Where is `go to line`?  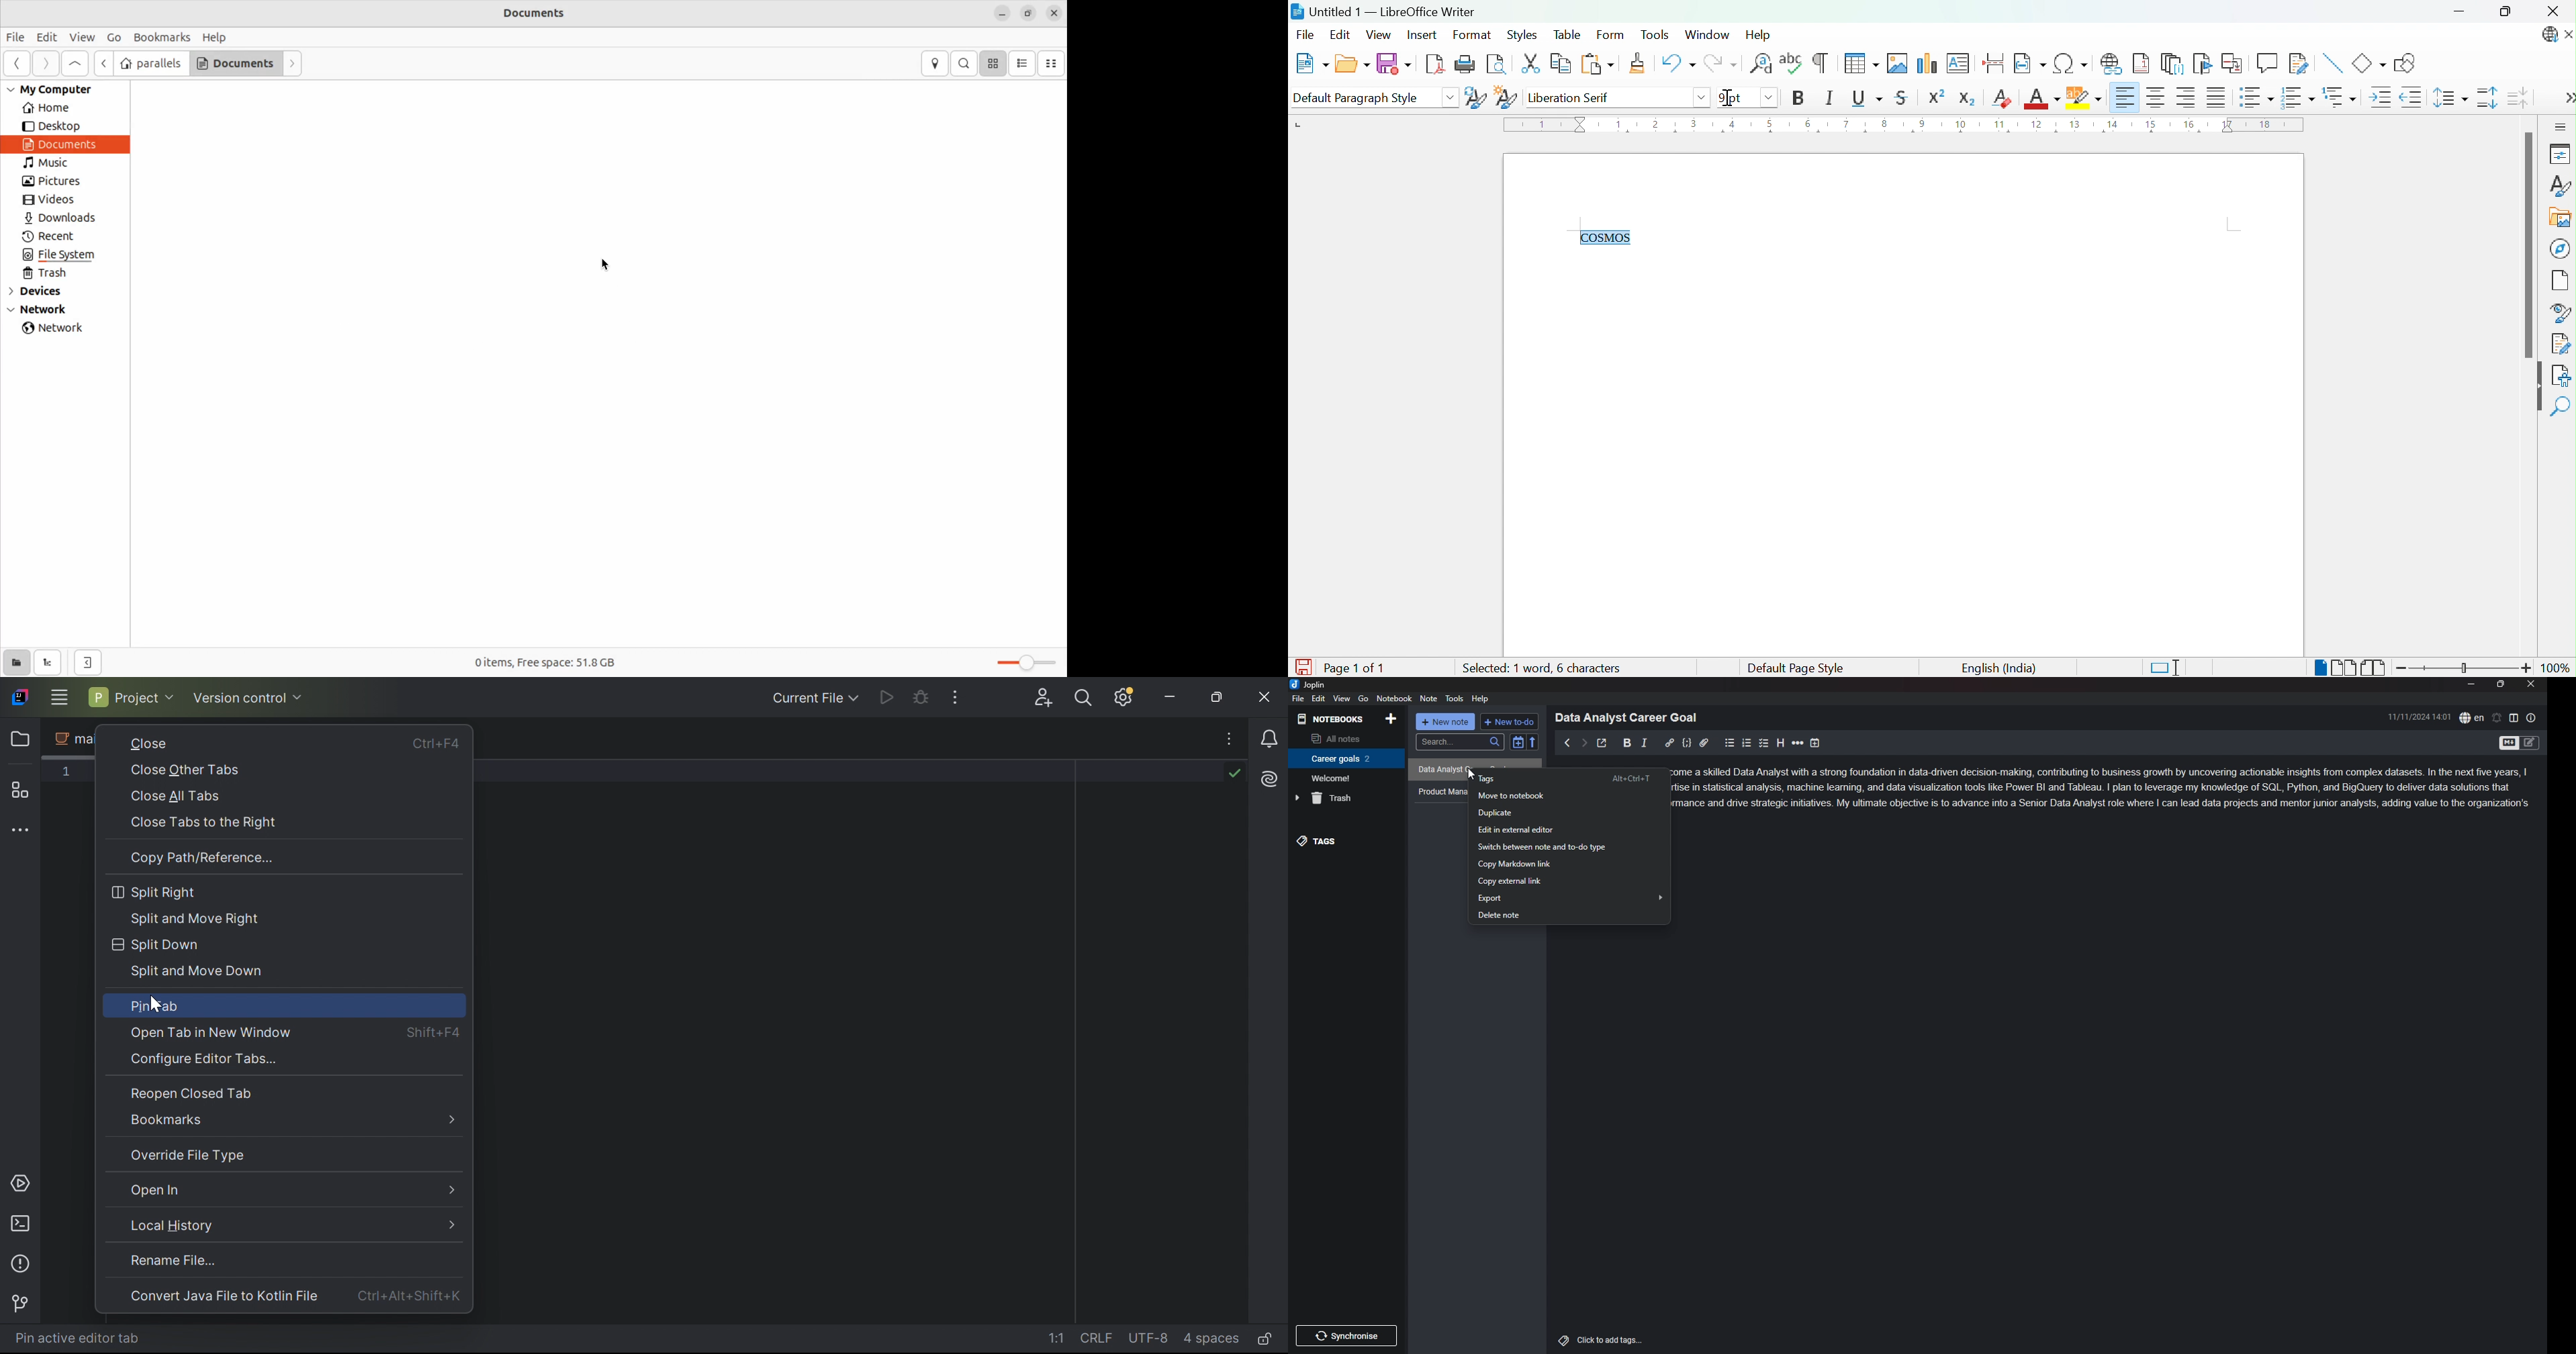 go to line is located at coordinates (1058, 1339).